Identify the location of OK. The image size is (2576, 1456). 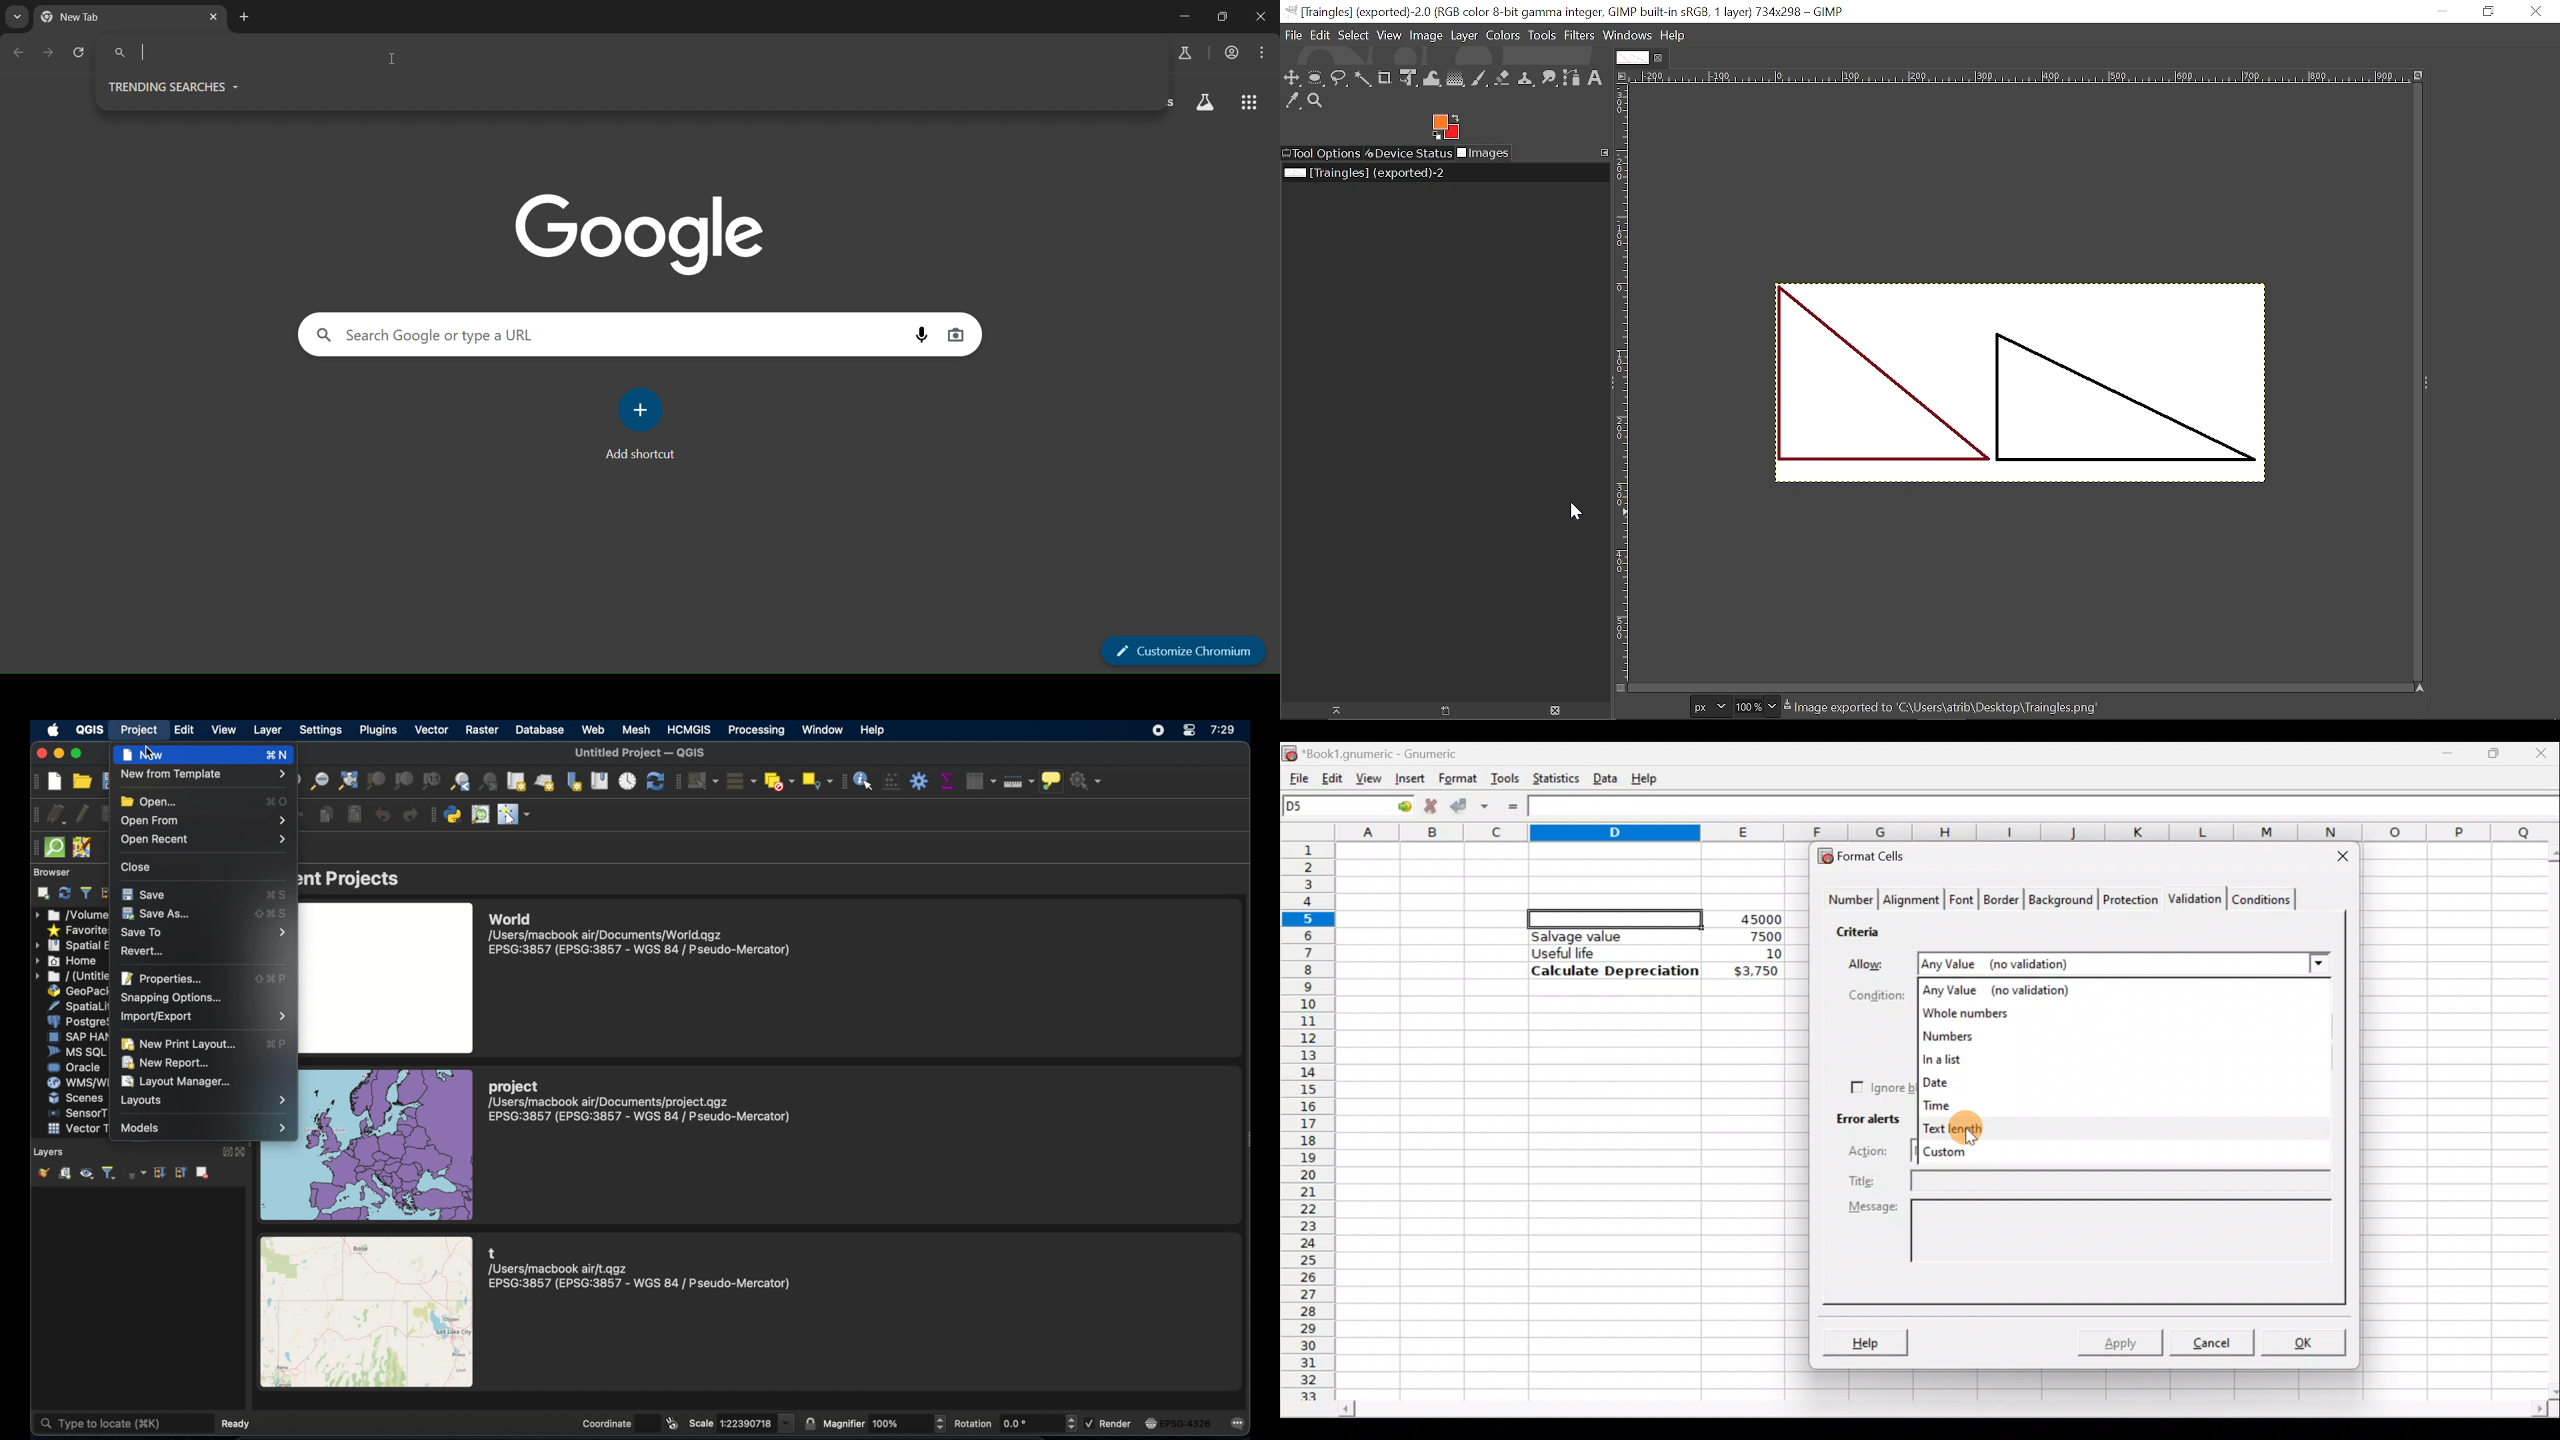
(2305, 1342).